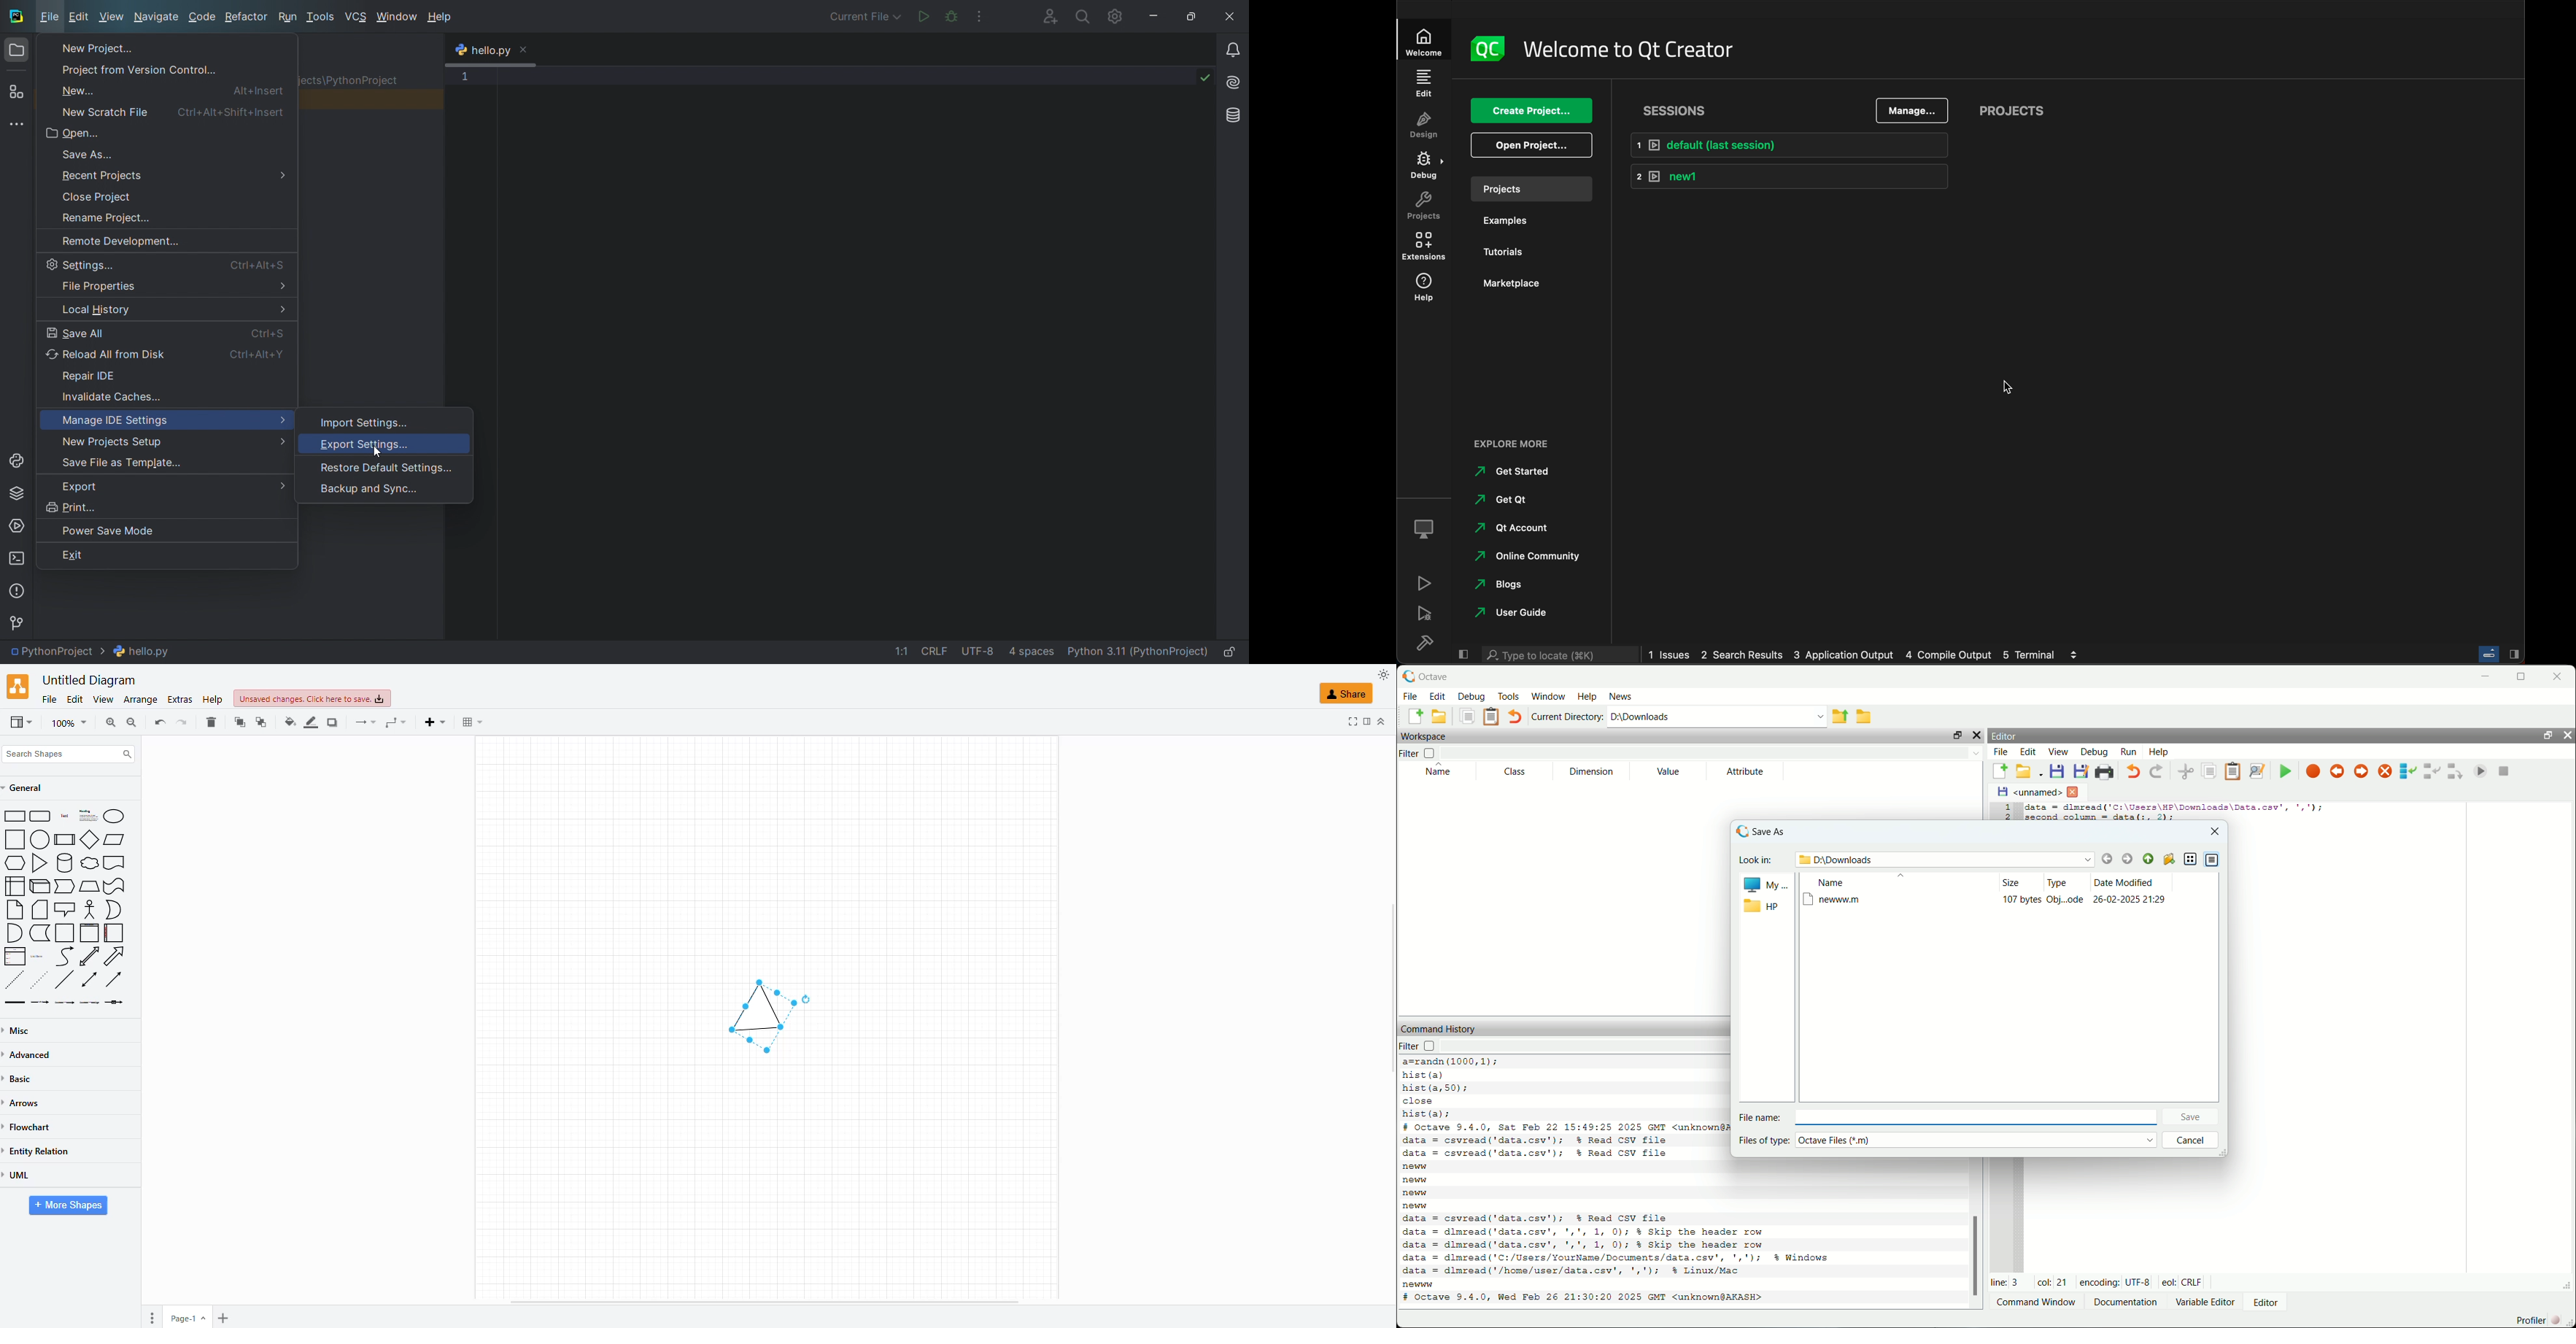 The width and height of the screenshot is (2576, 1344). I want to click on appearance, so click(1382, 675).